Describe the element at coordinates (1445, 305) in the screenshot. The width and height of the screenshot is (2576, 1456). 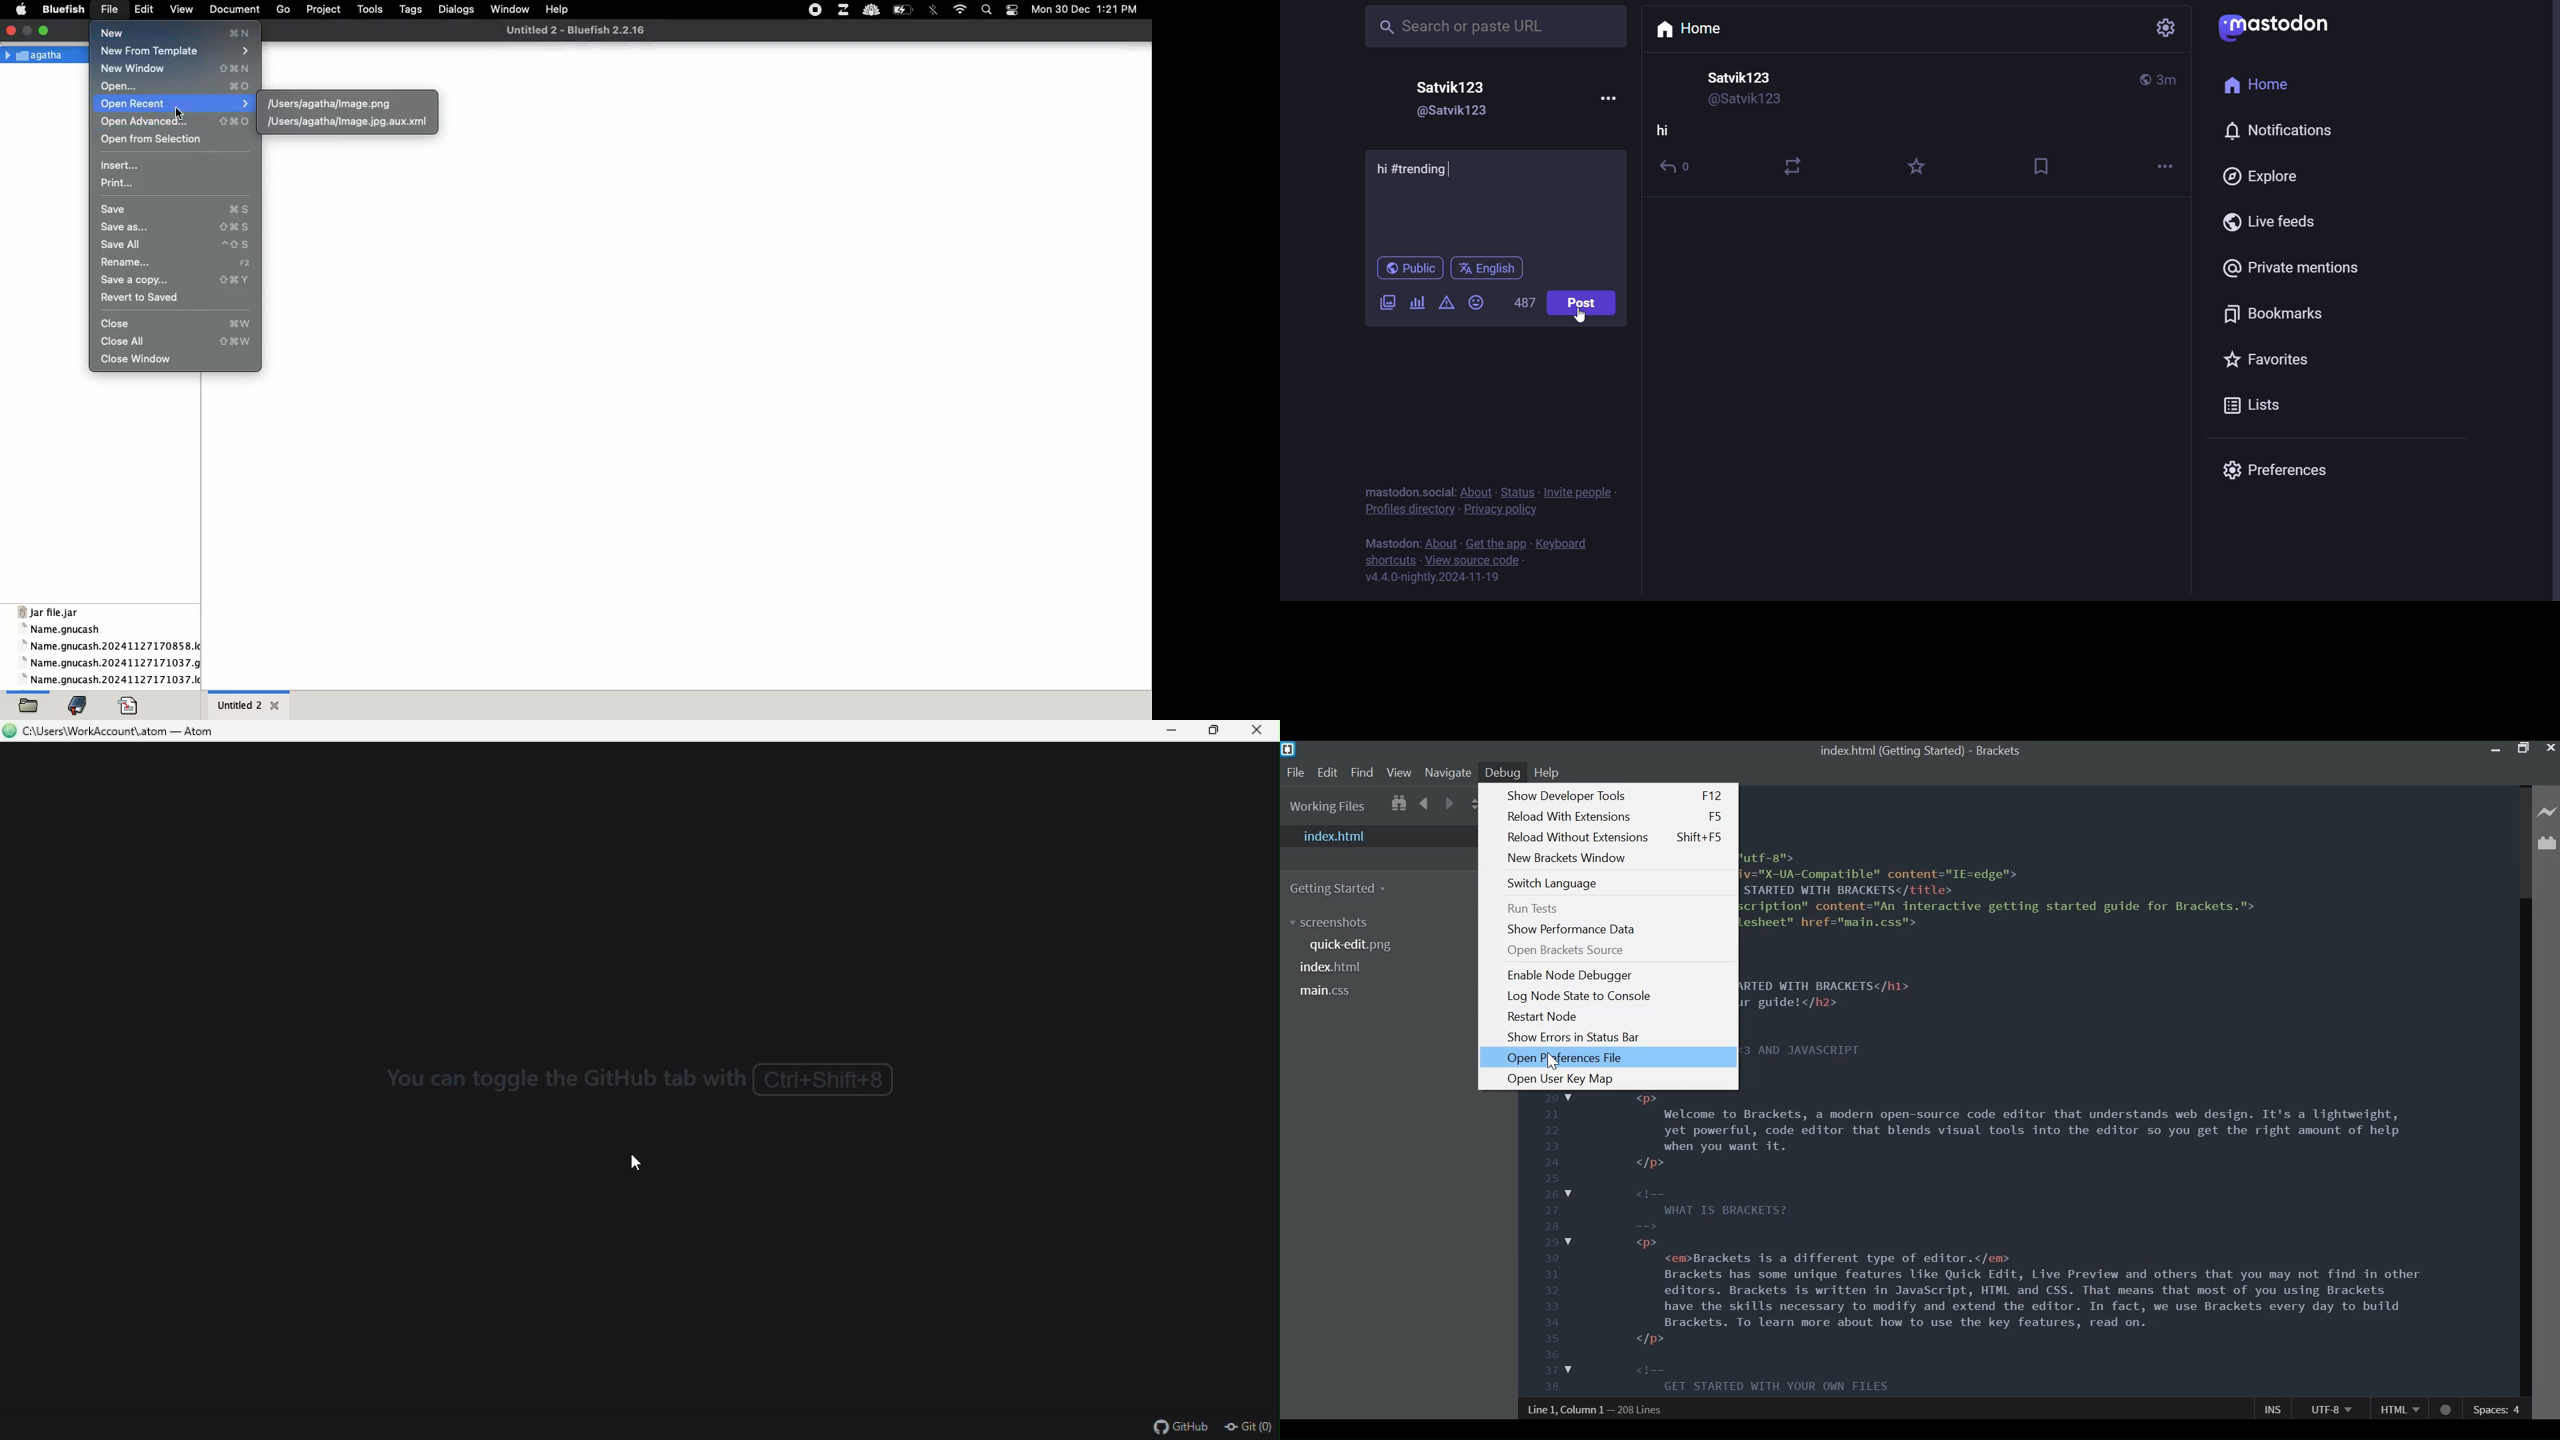
I see `content warning` at that location.